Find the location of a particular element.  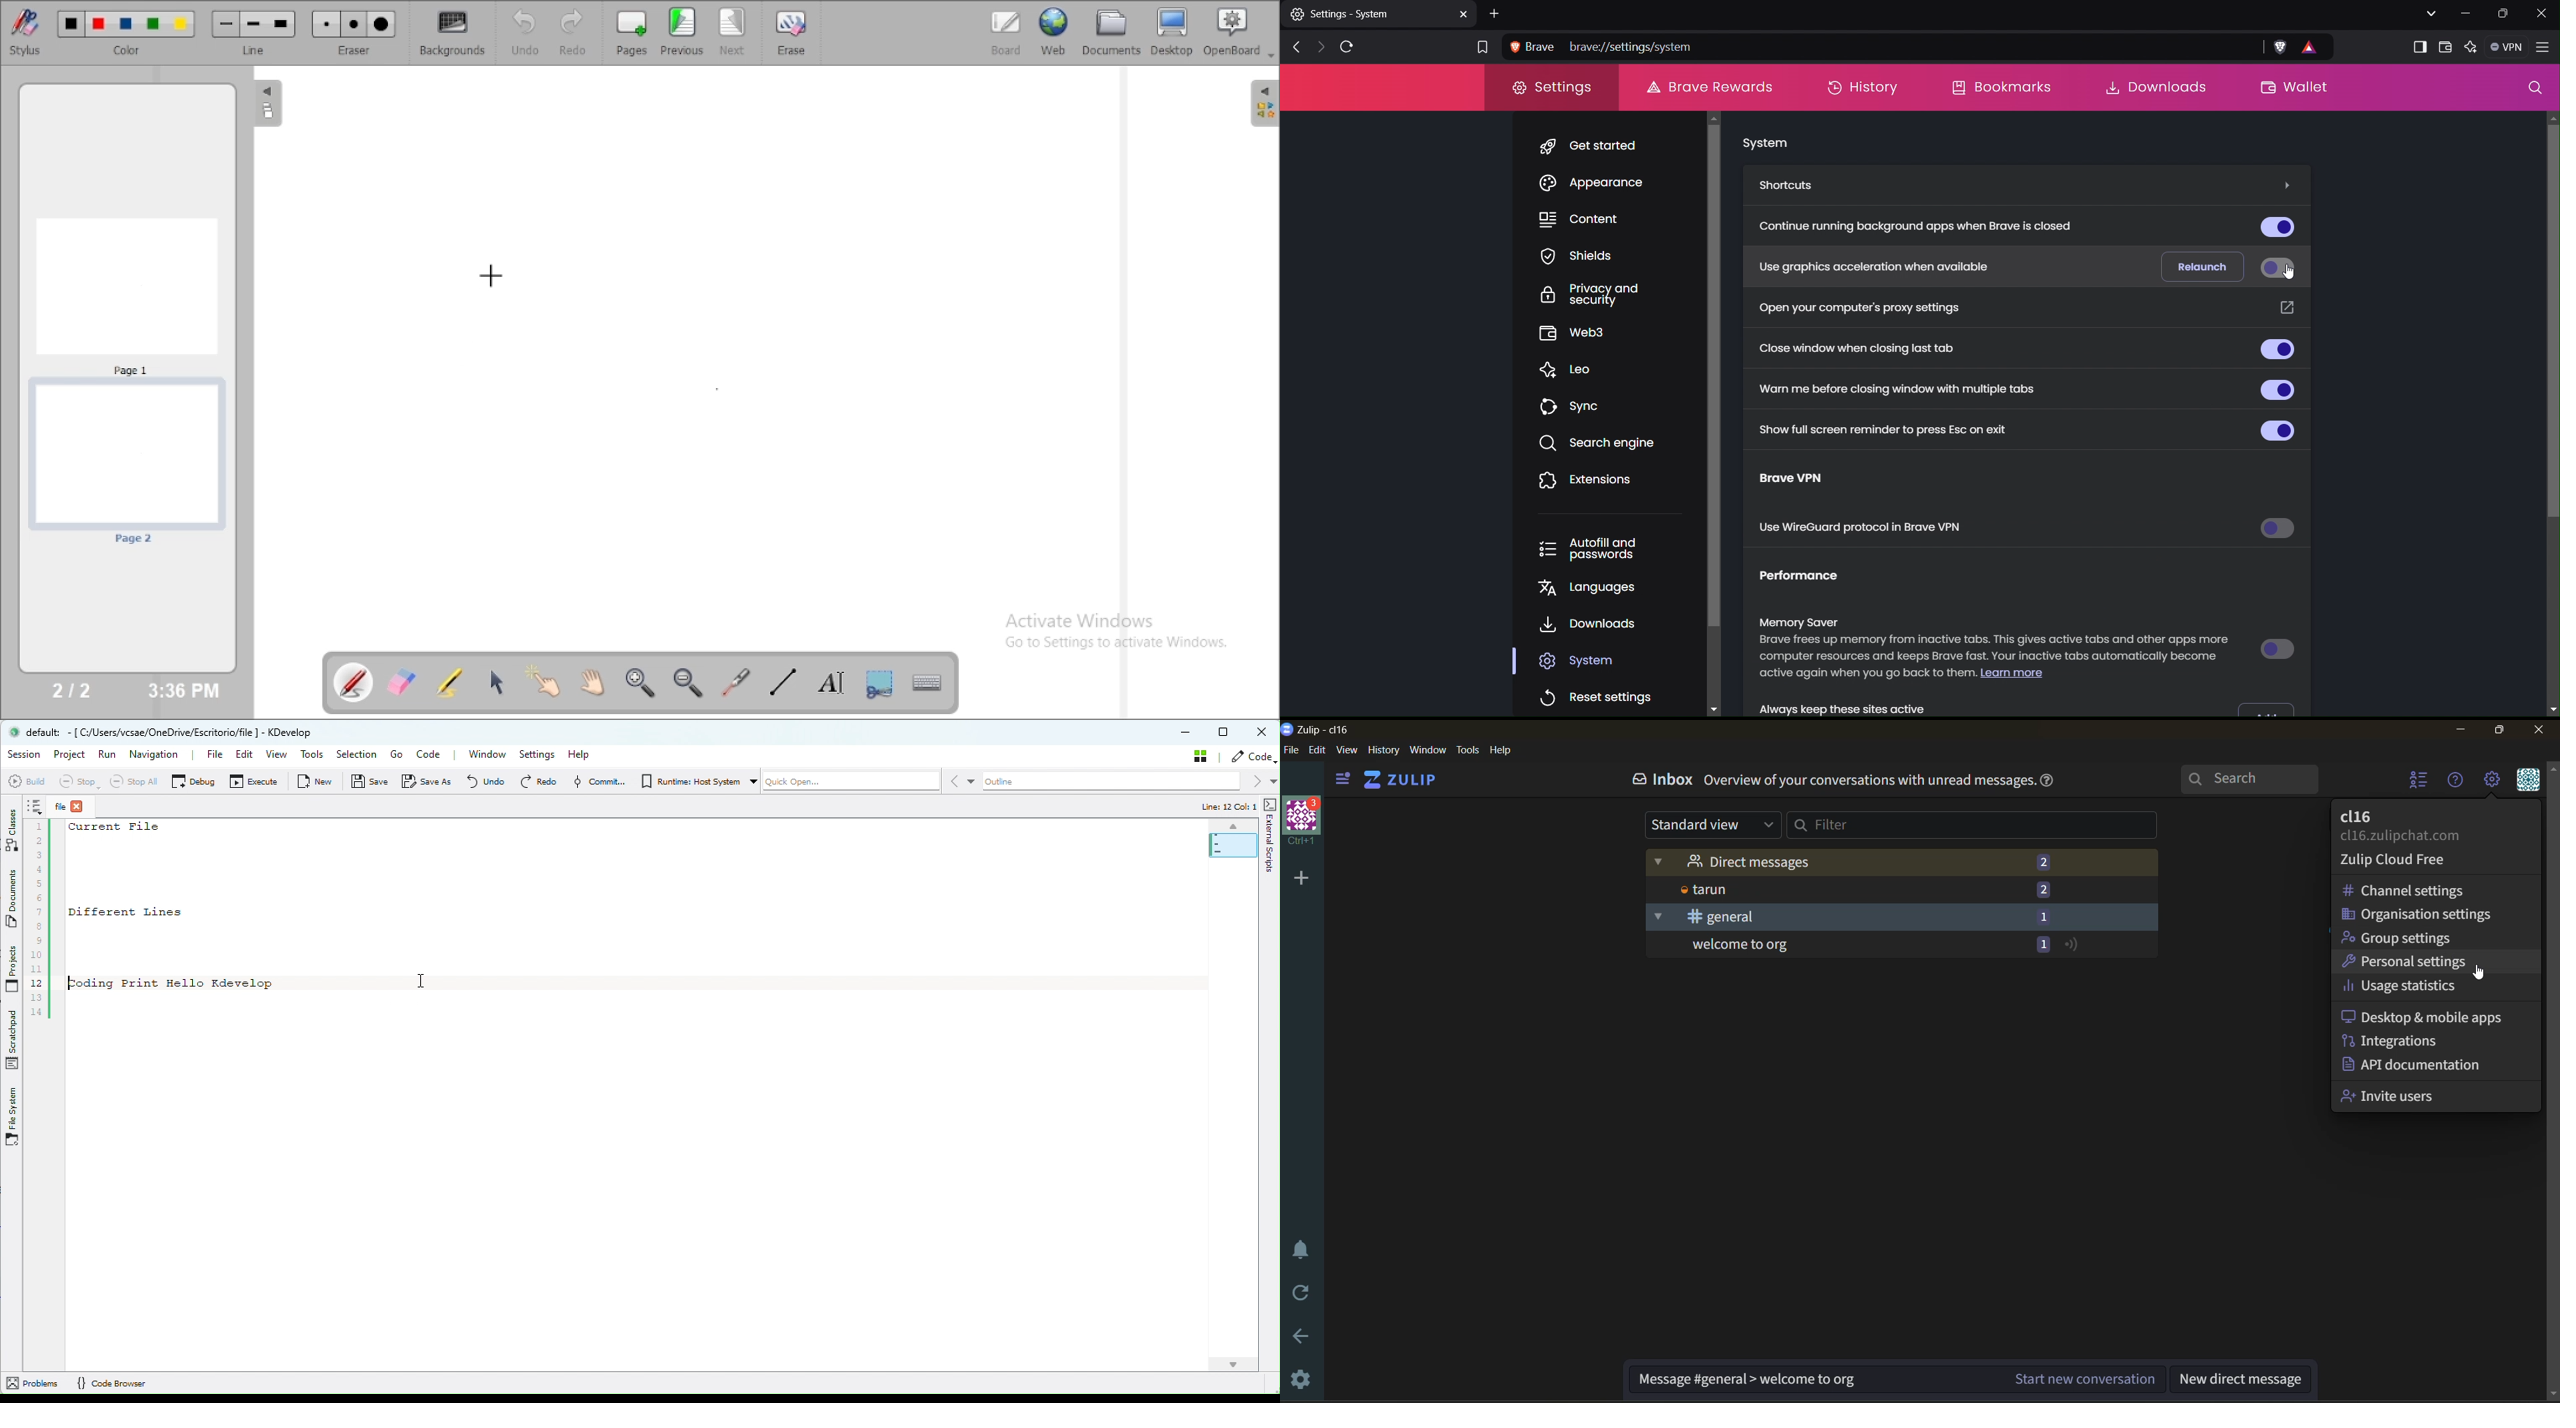

usage statistics is located at coordinates (2436, 989).